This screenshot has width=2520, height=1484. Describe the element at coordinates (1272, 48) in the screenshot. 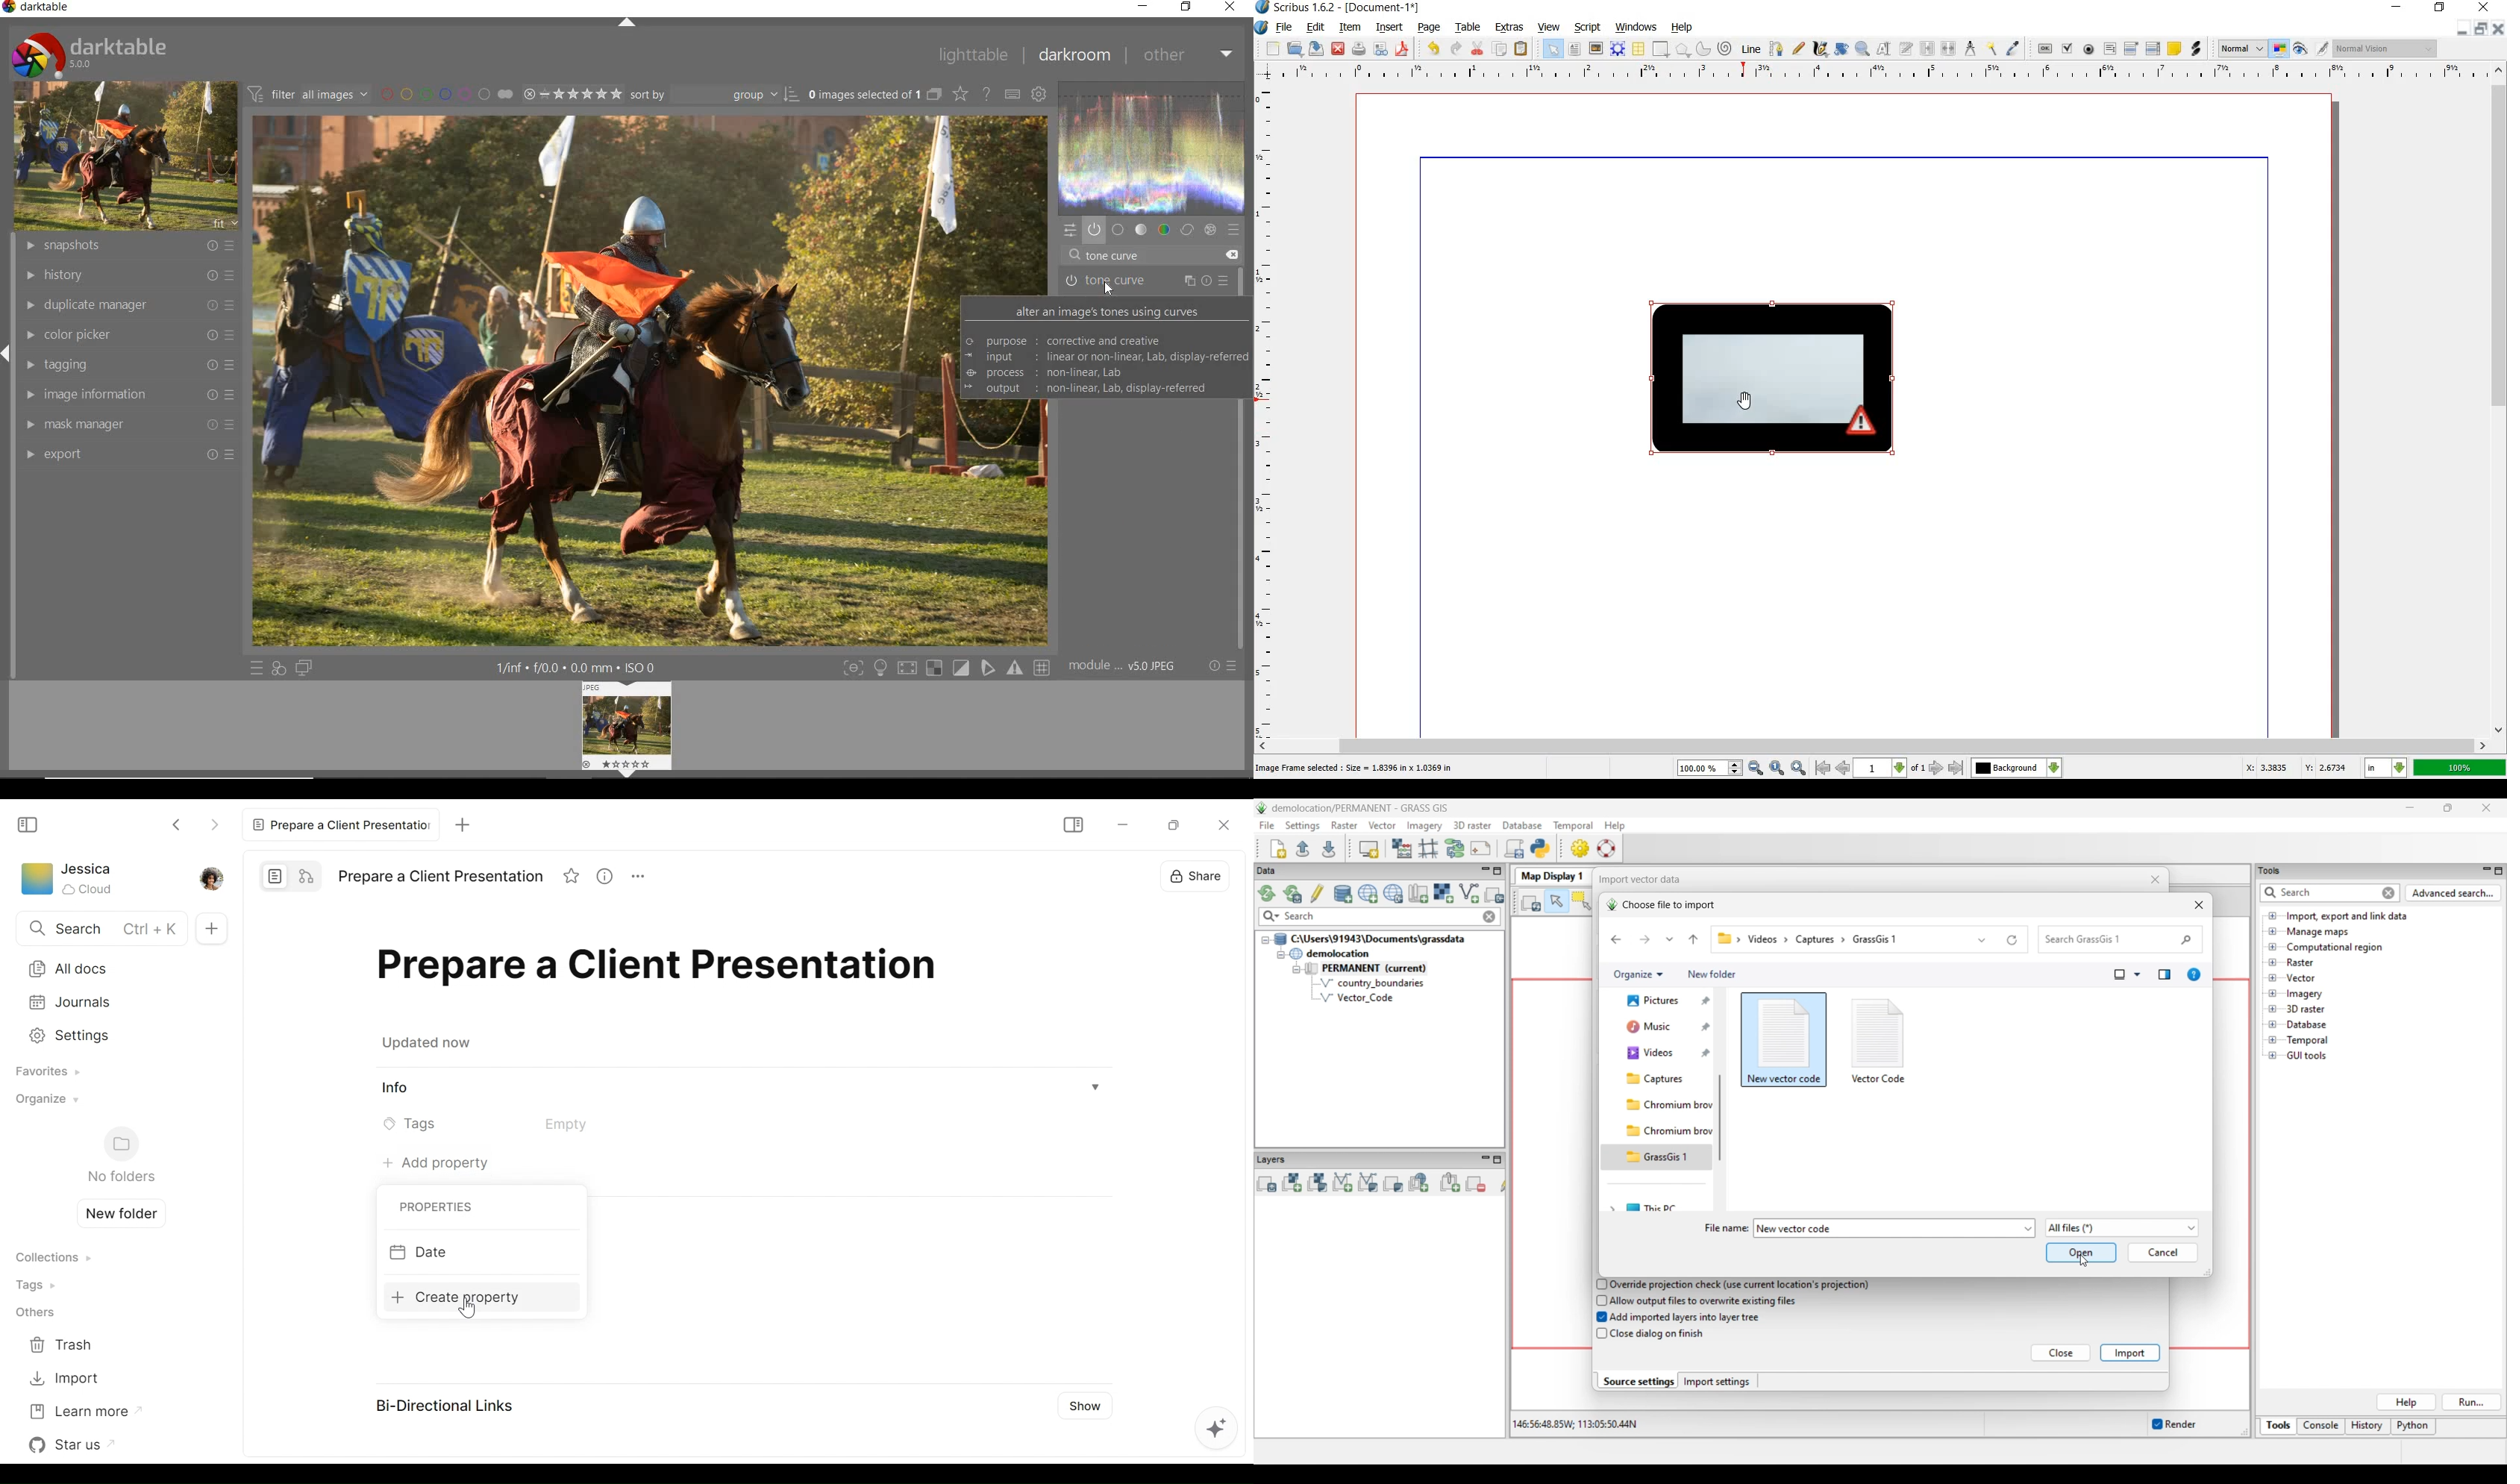

I see `new` at that location.